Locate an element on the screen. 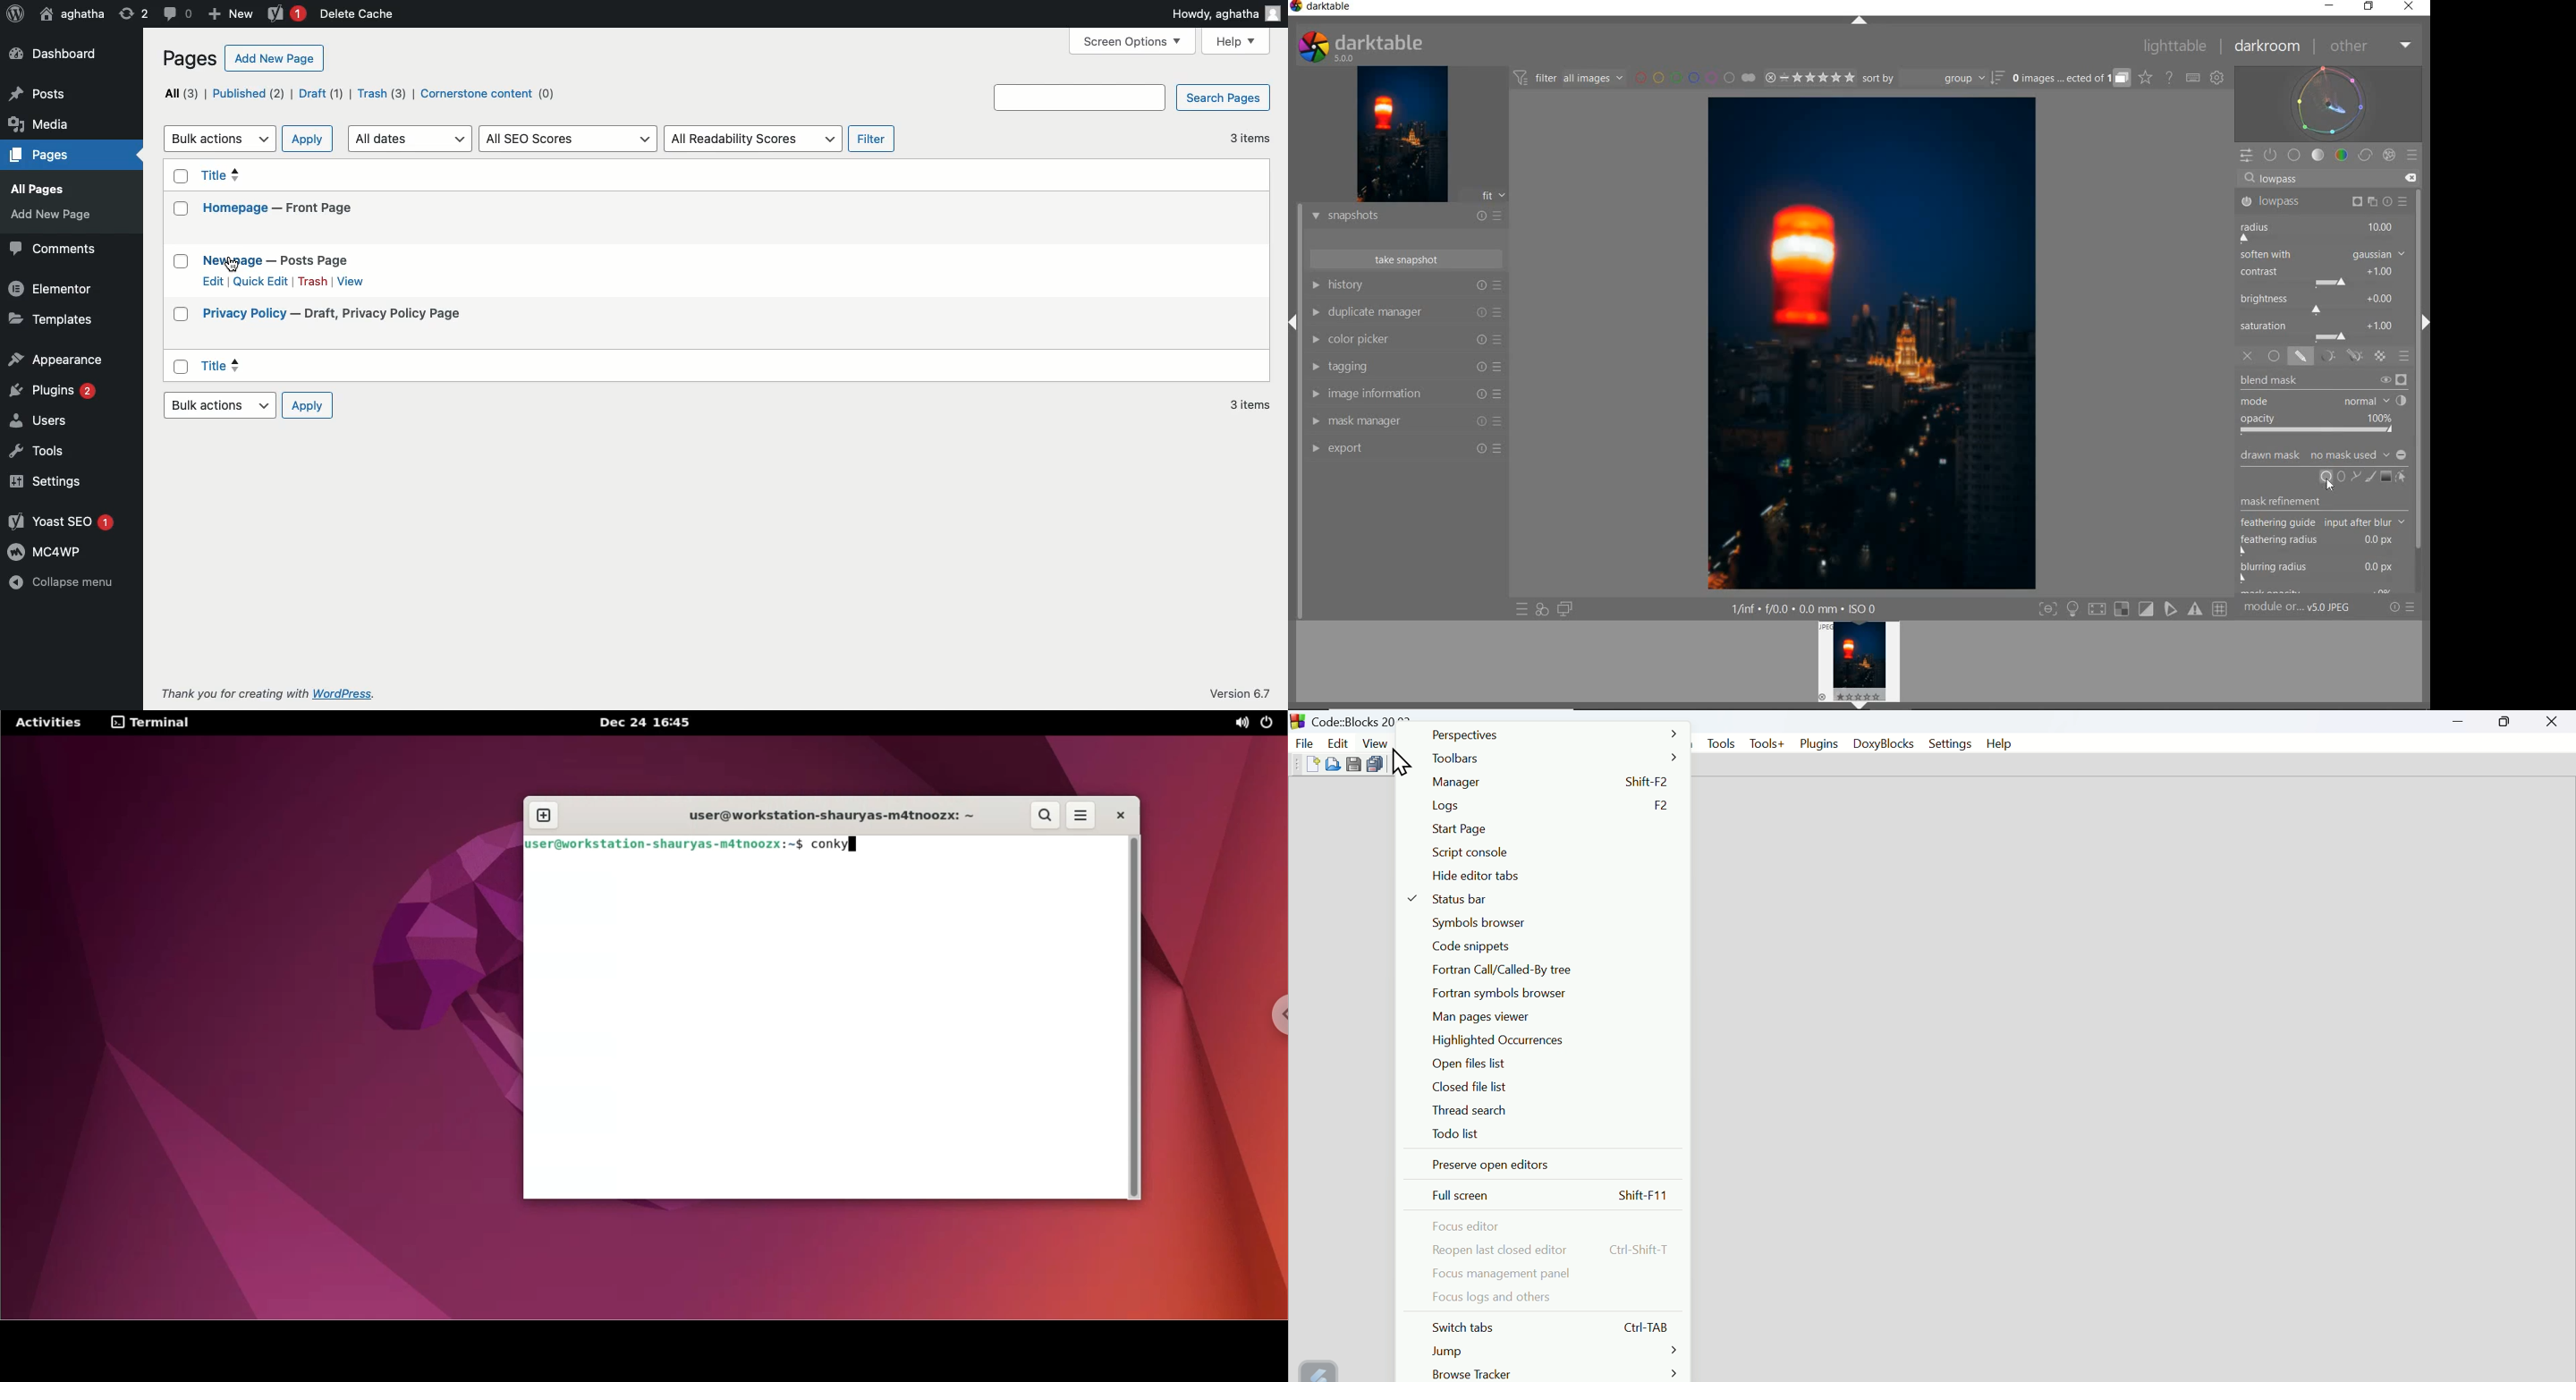 Image resolution: width=2576 pixels, height=1400 pixels. Doxyblocks is located at coordinates (1882, 742).